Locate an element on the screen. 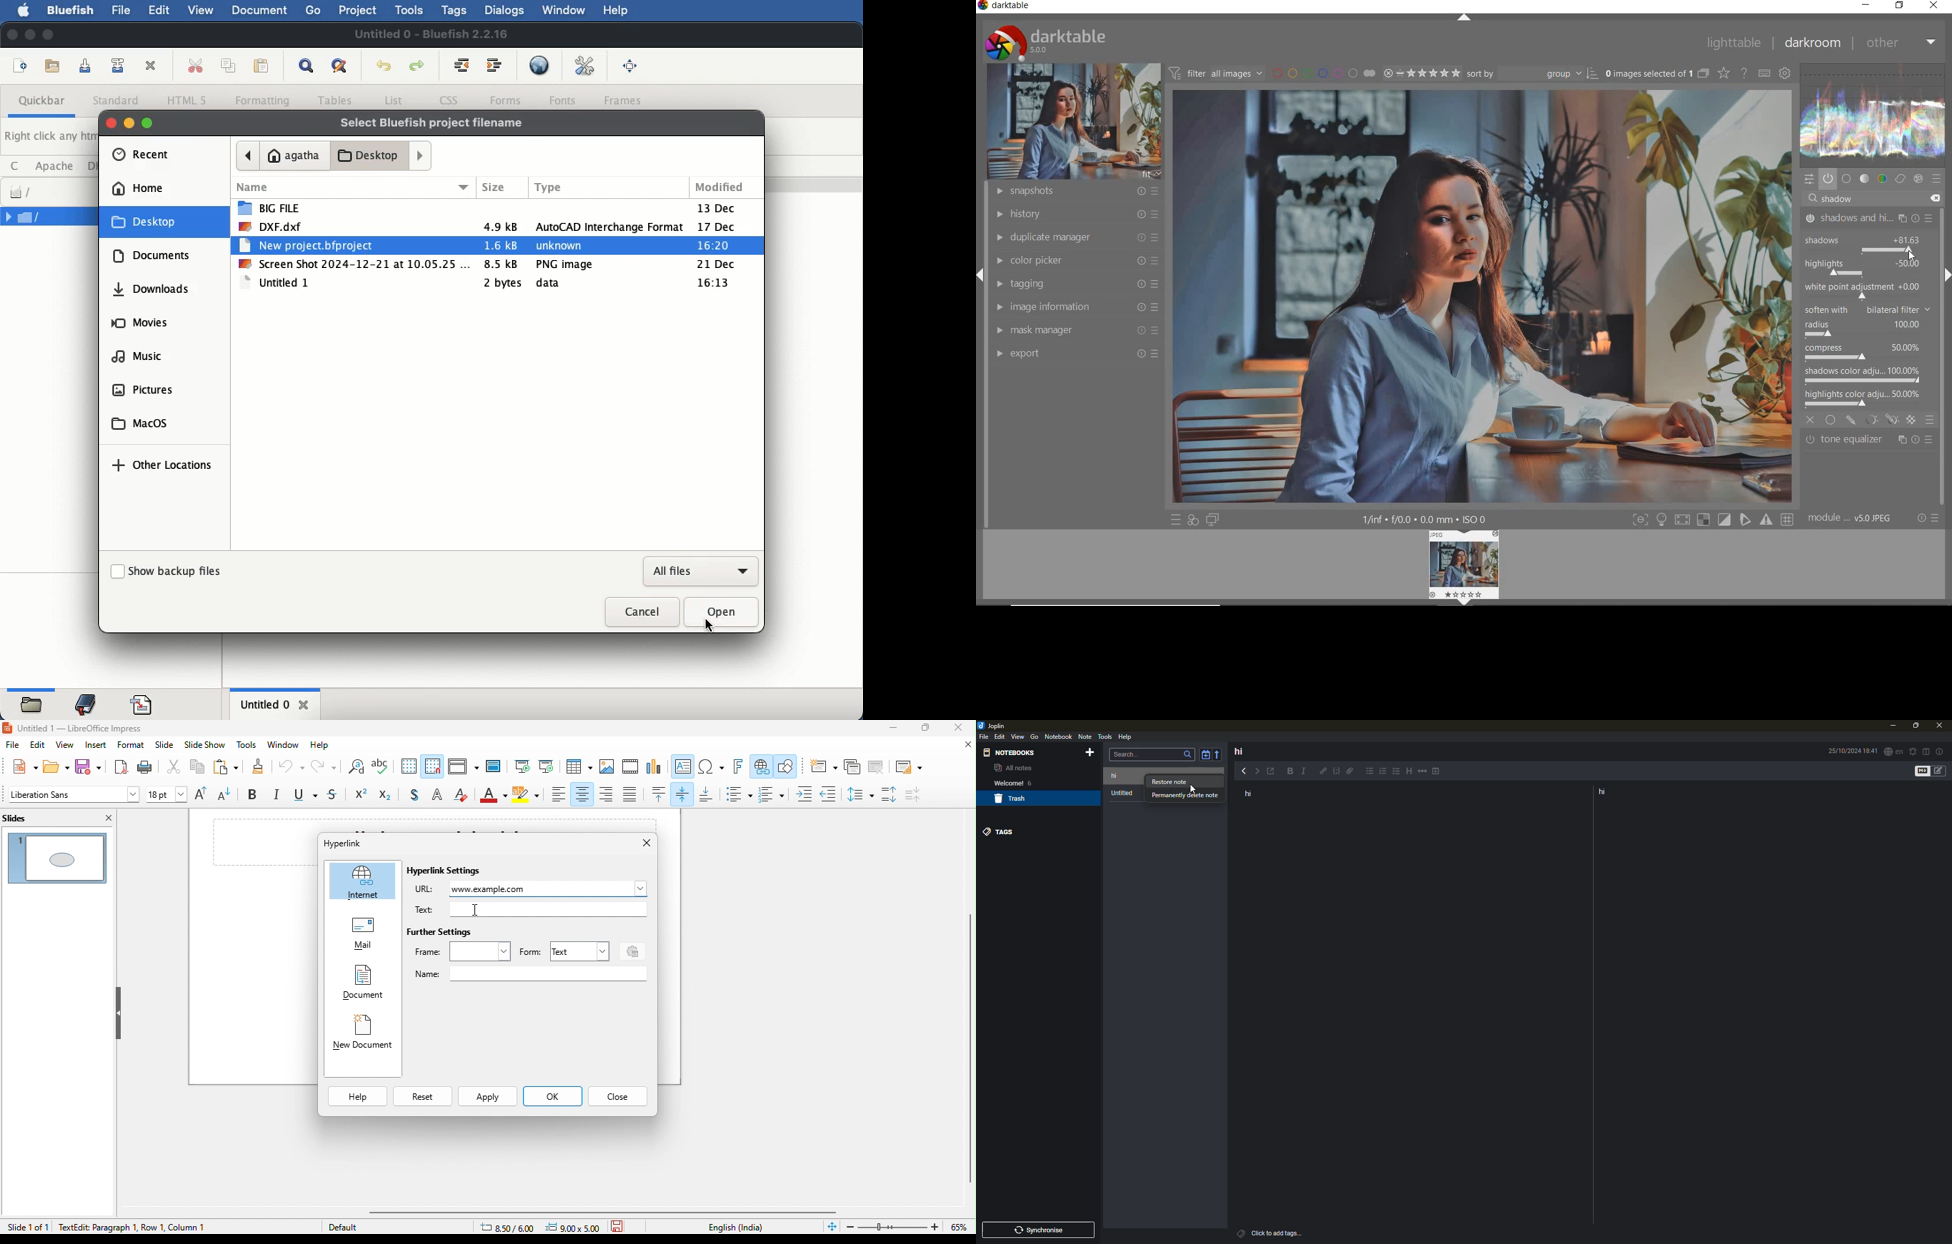 This screenshot has height=1260, width=1960. list is located at coordinates (392, 101).